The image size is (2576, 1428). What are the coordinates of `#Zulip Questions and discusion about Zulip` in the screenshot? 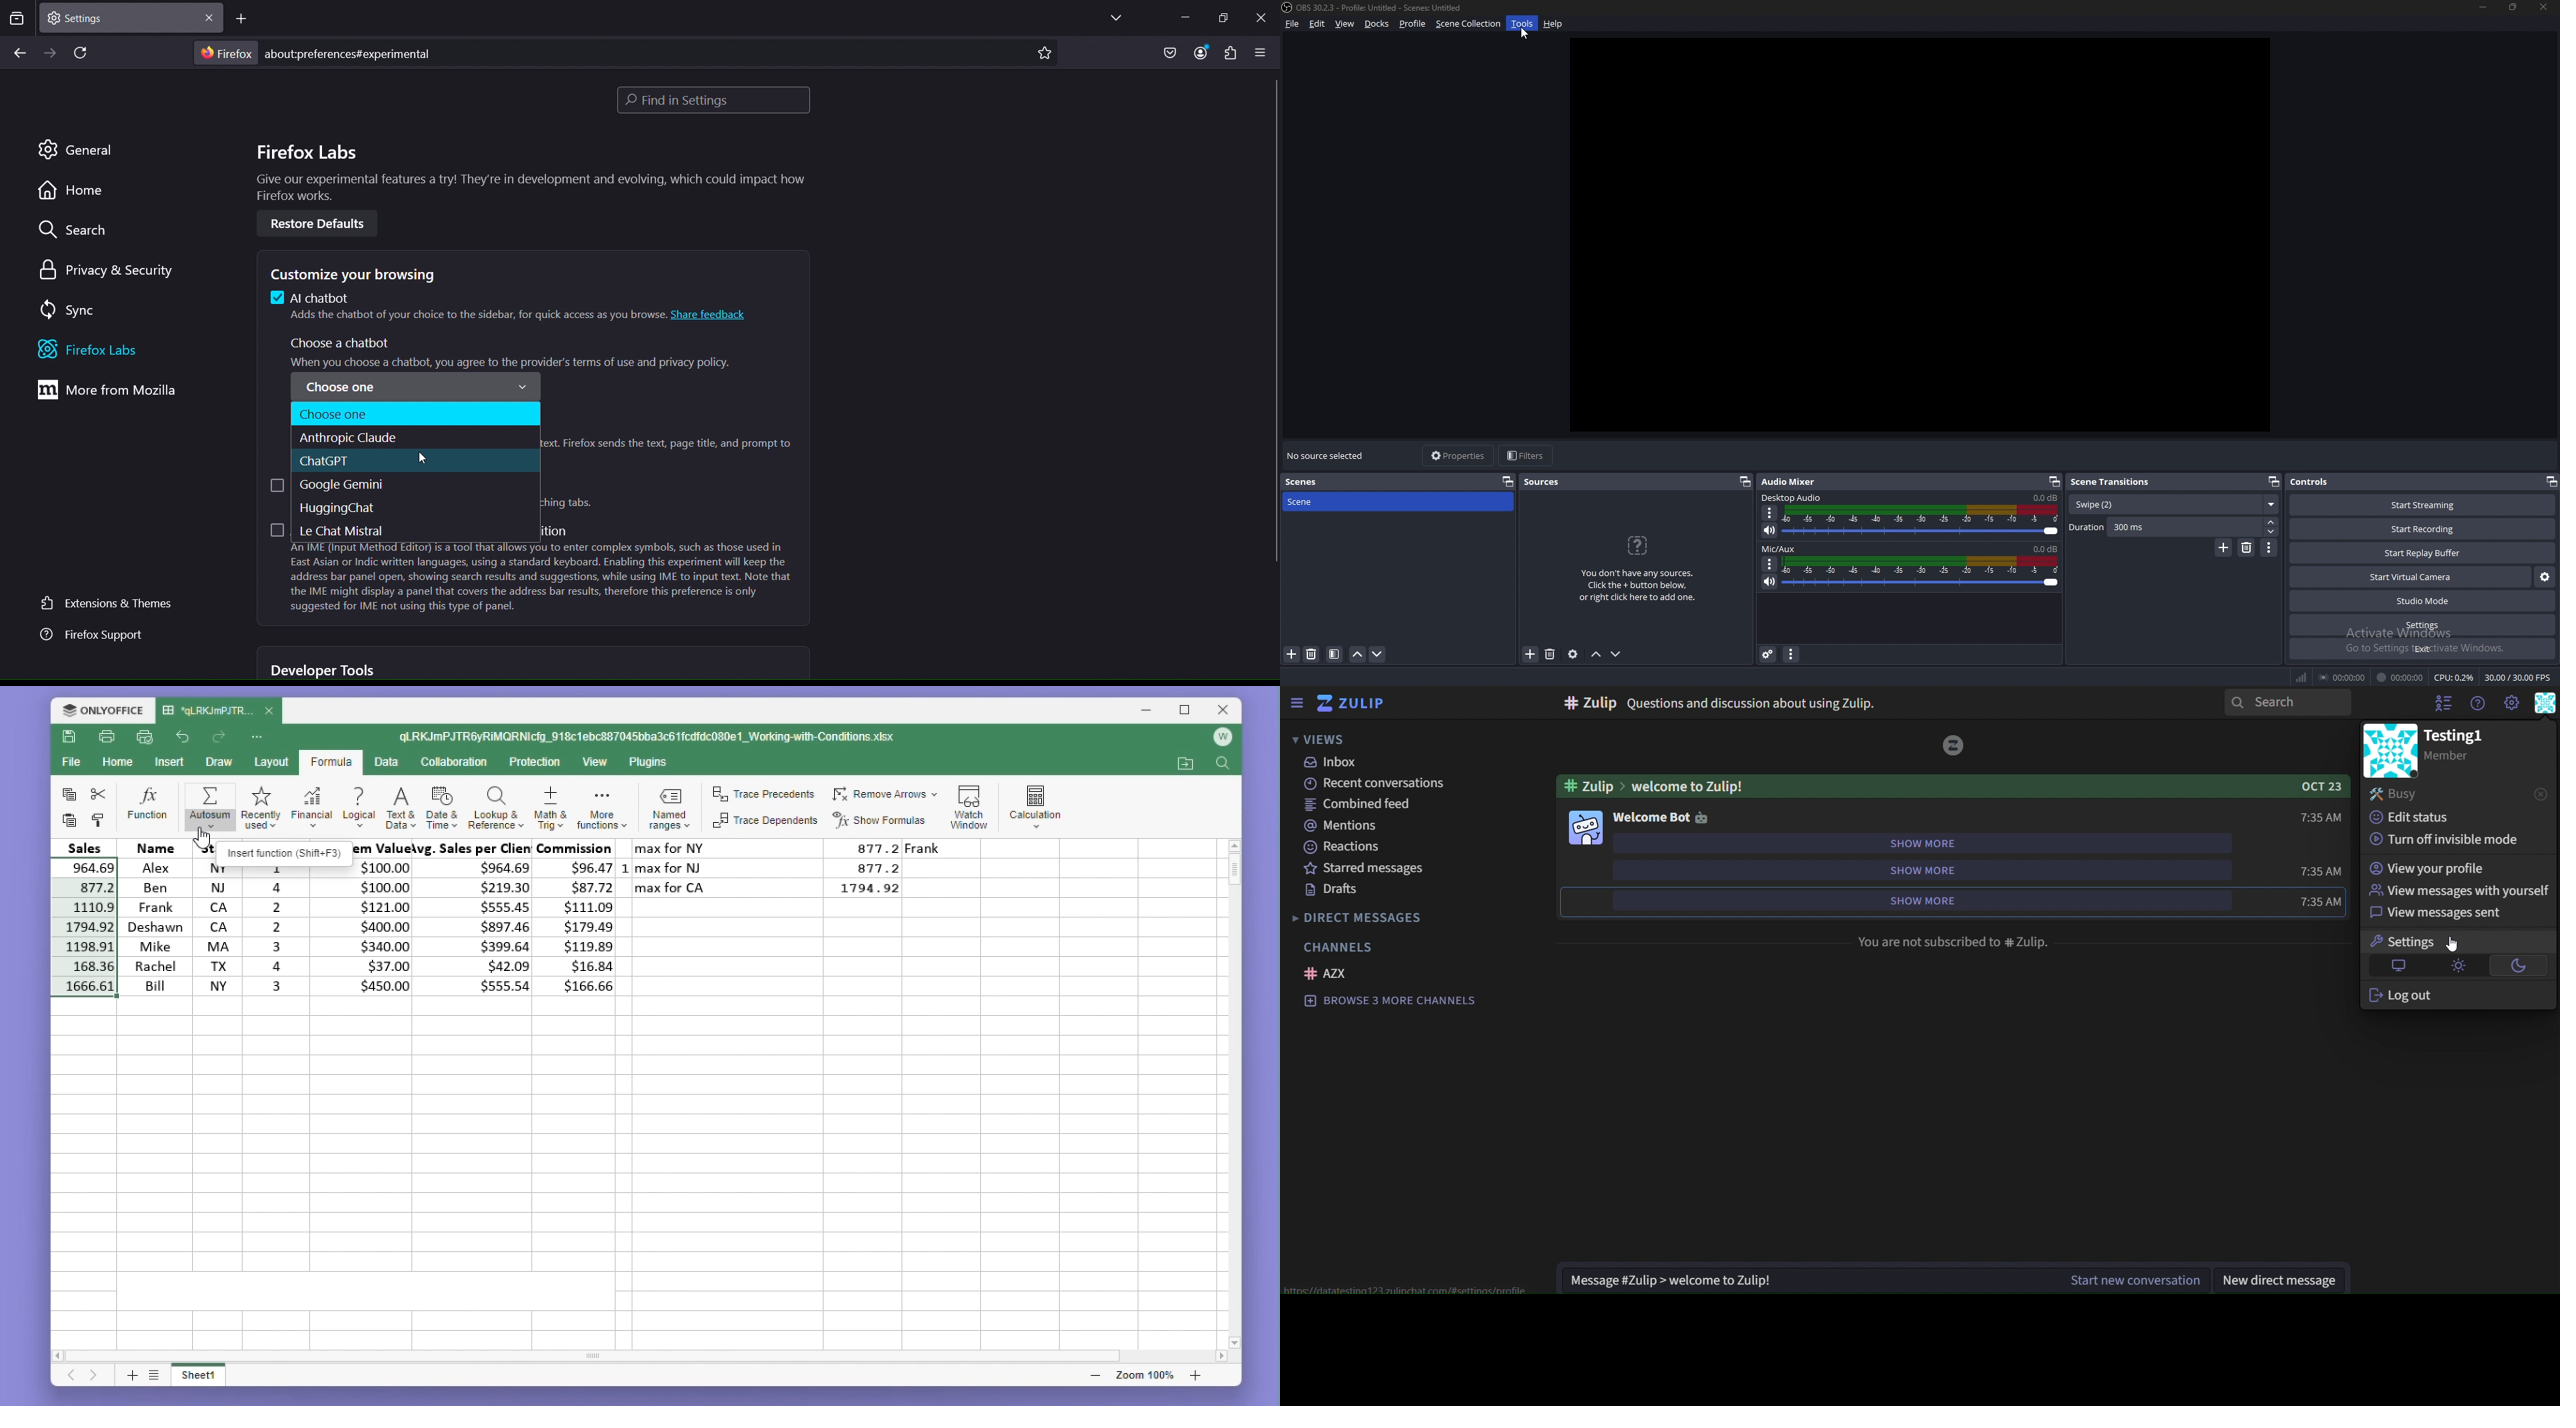 It's located at (1726, 702).